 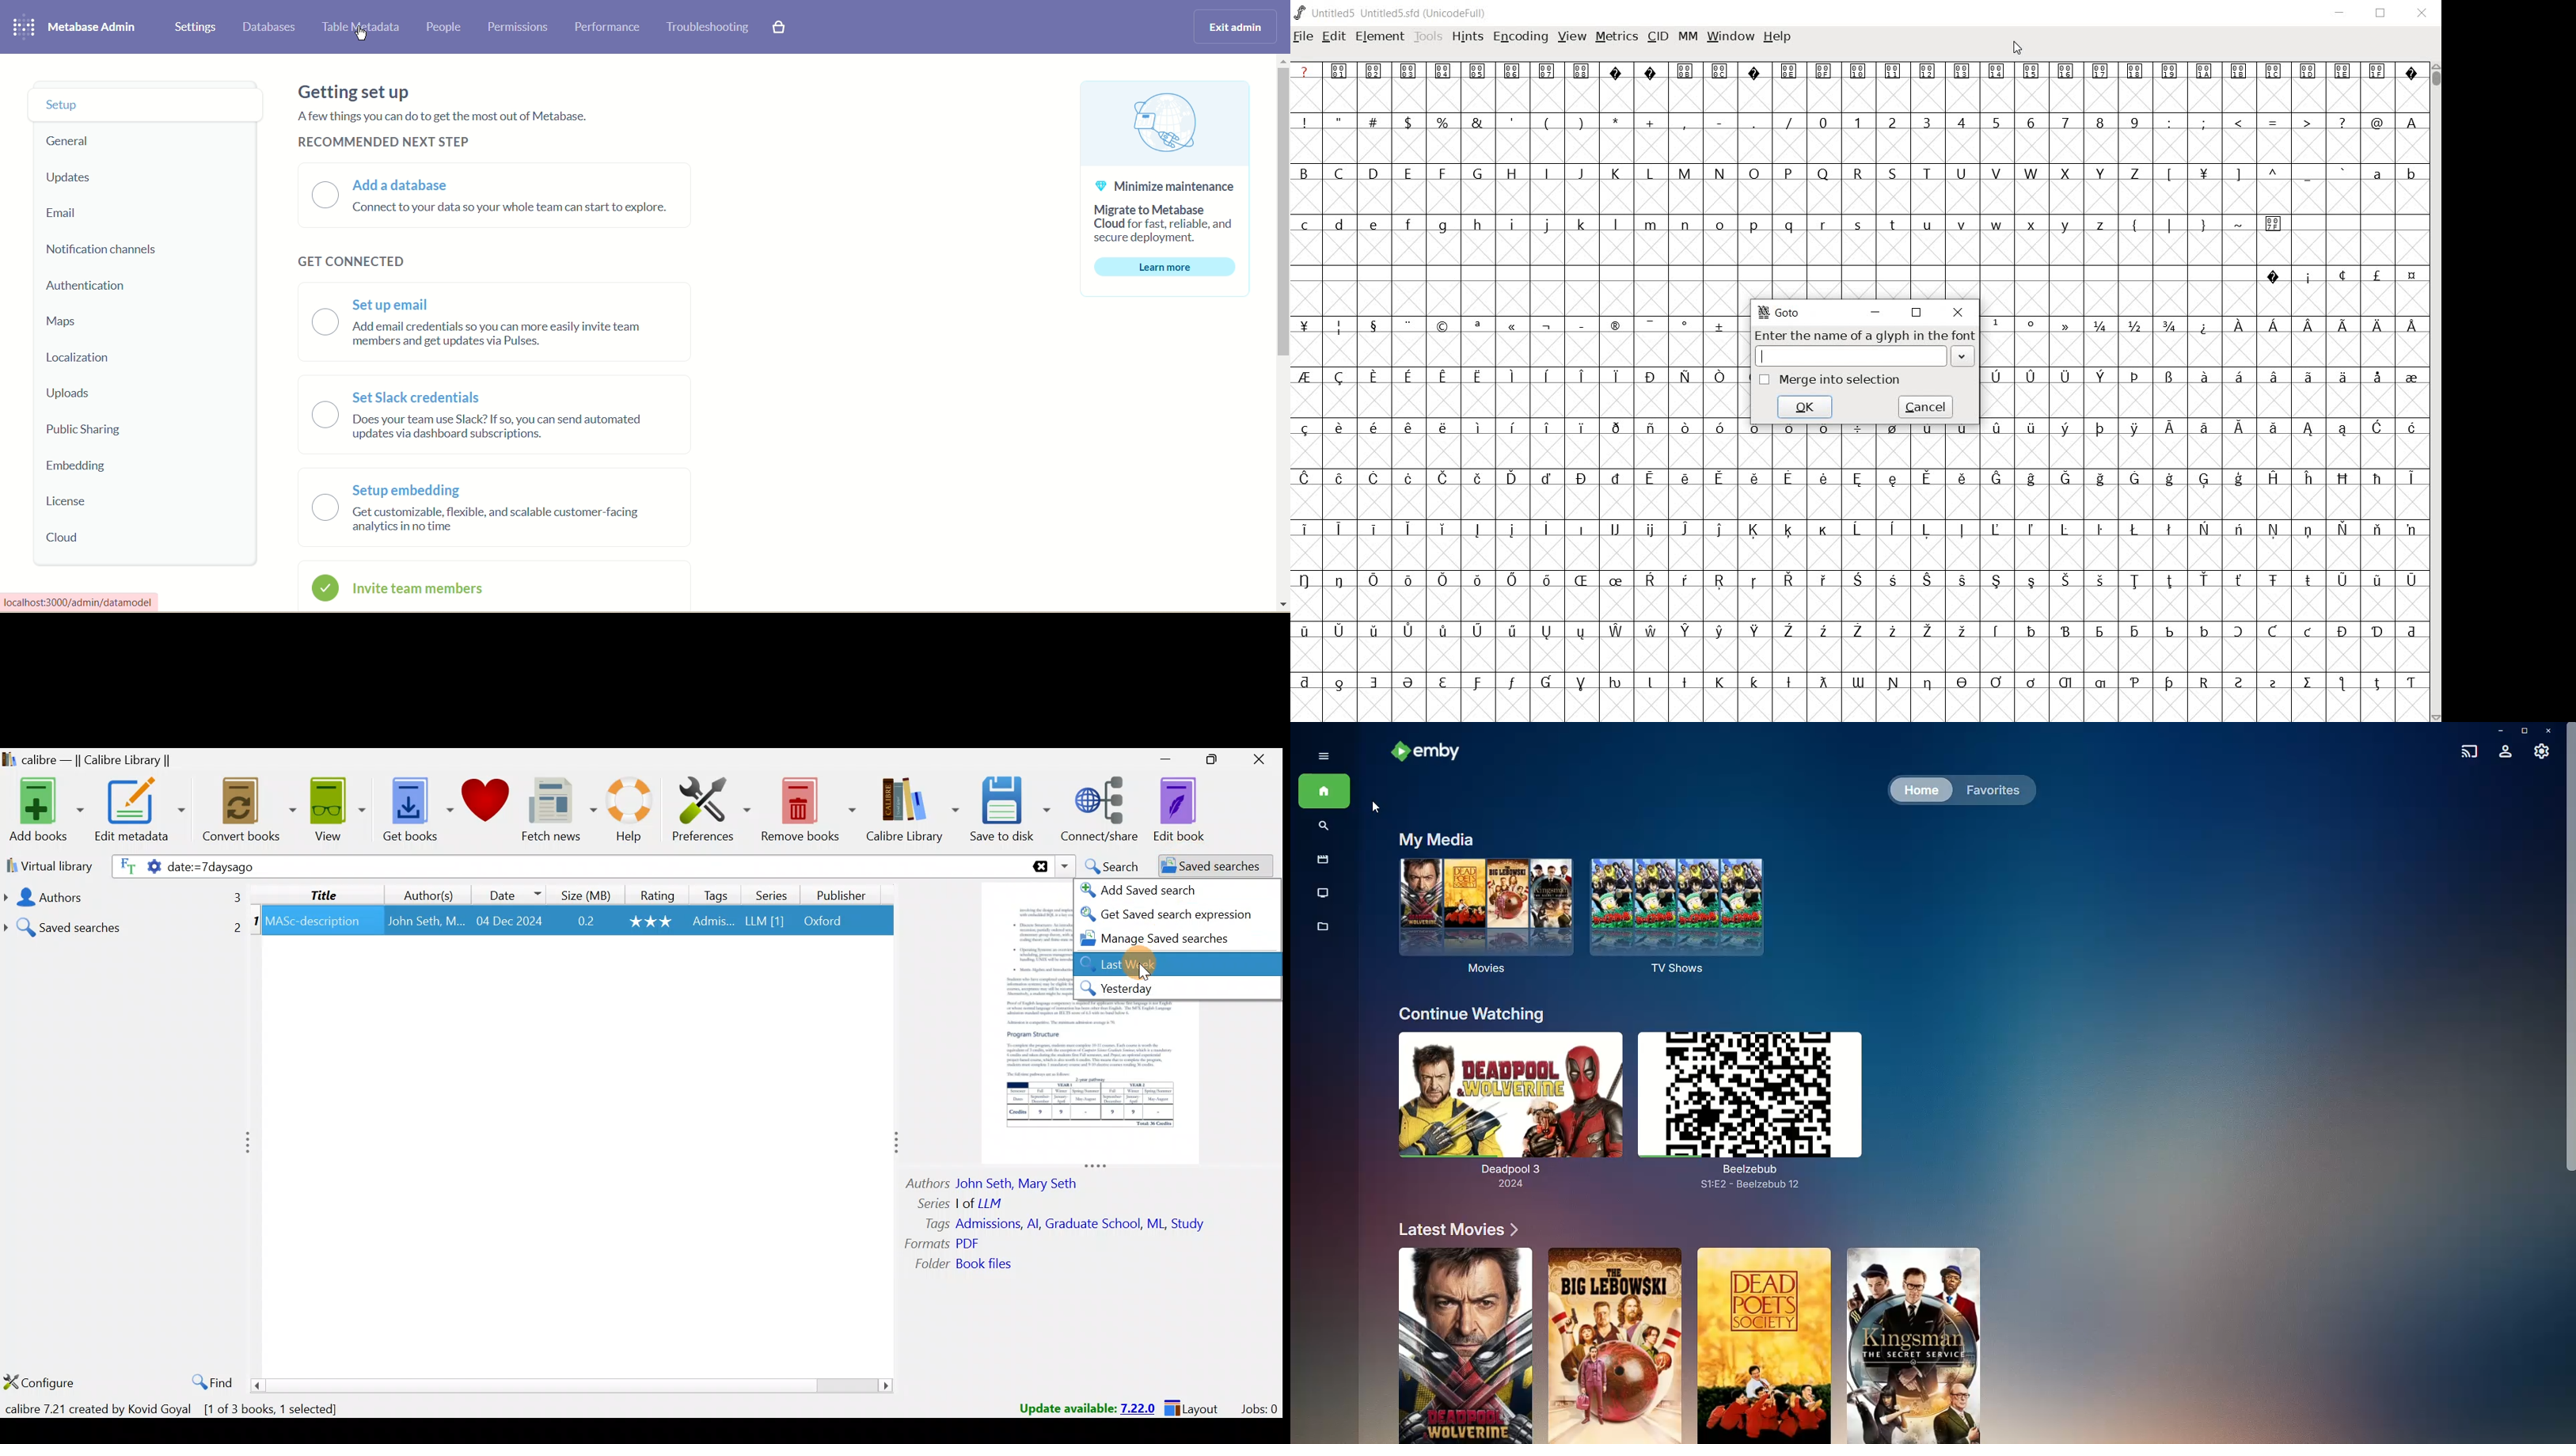 What do you see at coordinates (2203, 176) in the screenshot?
I see `Symbol` at bounding box center [2203, 176].